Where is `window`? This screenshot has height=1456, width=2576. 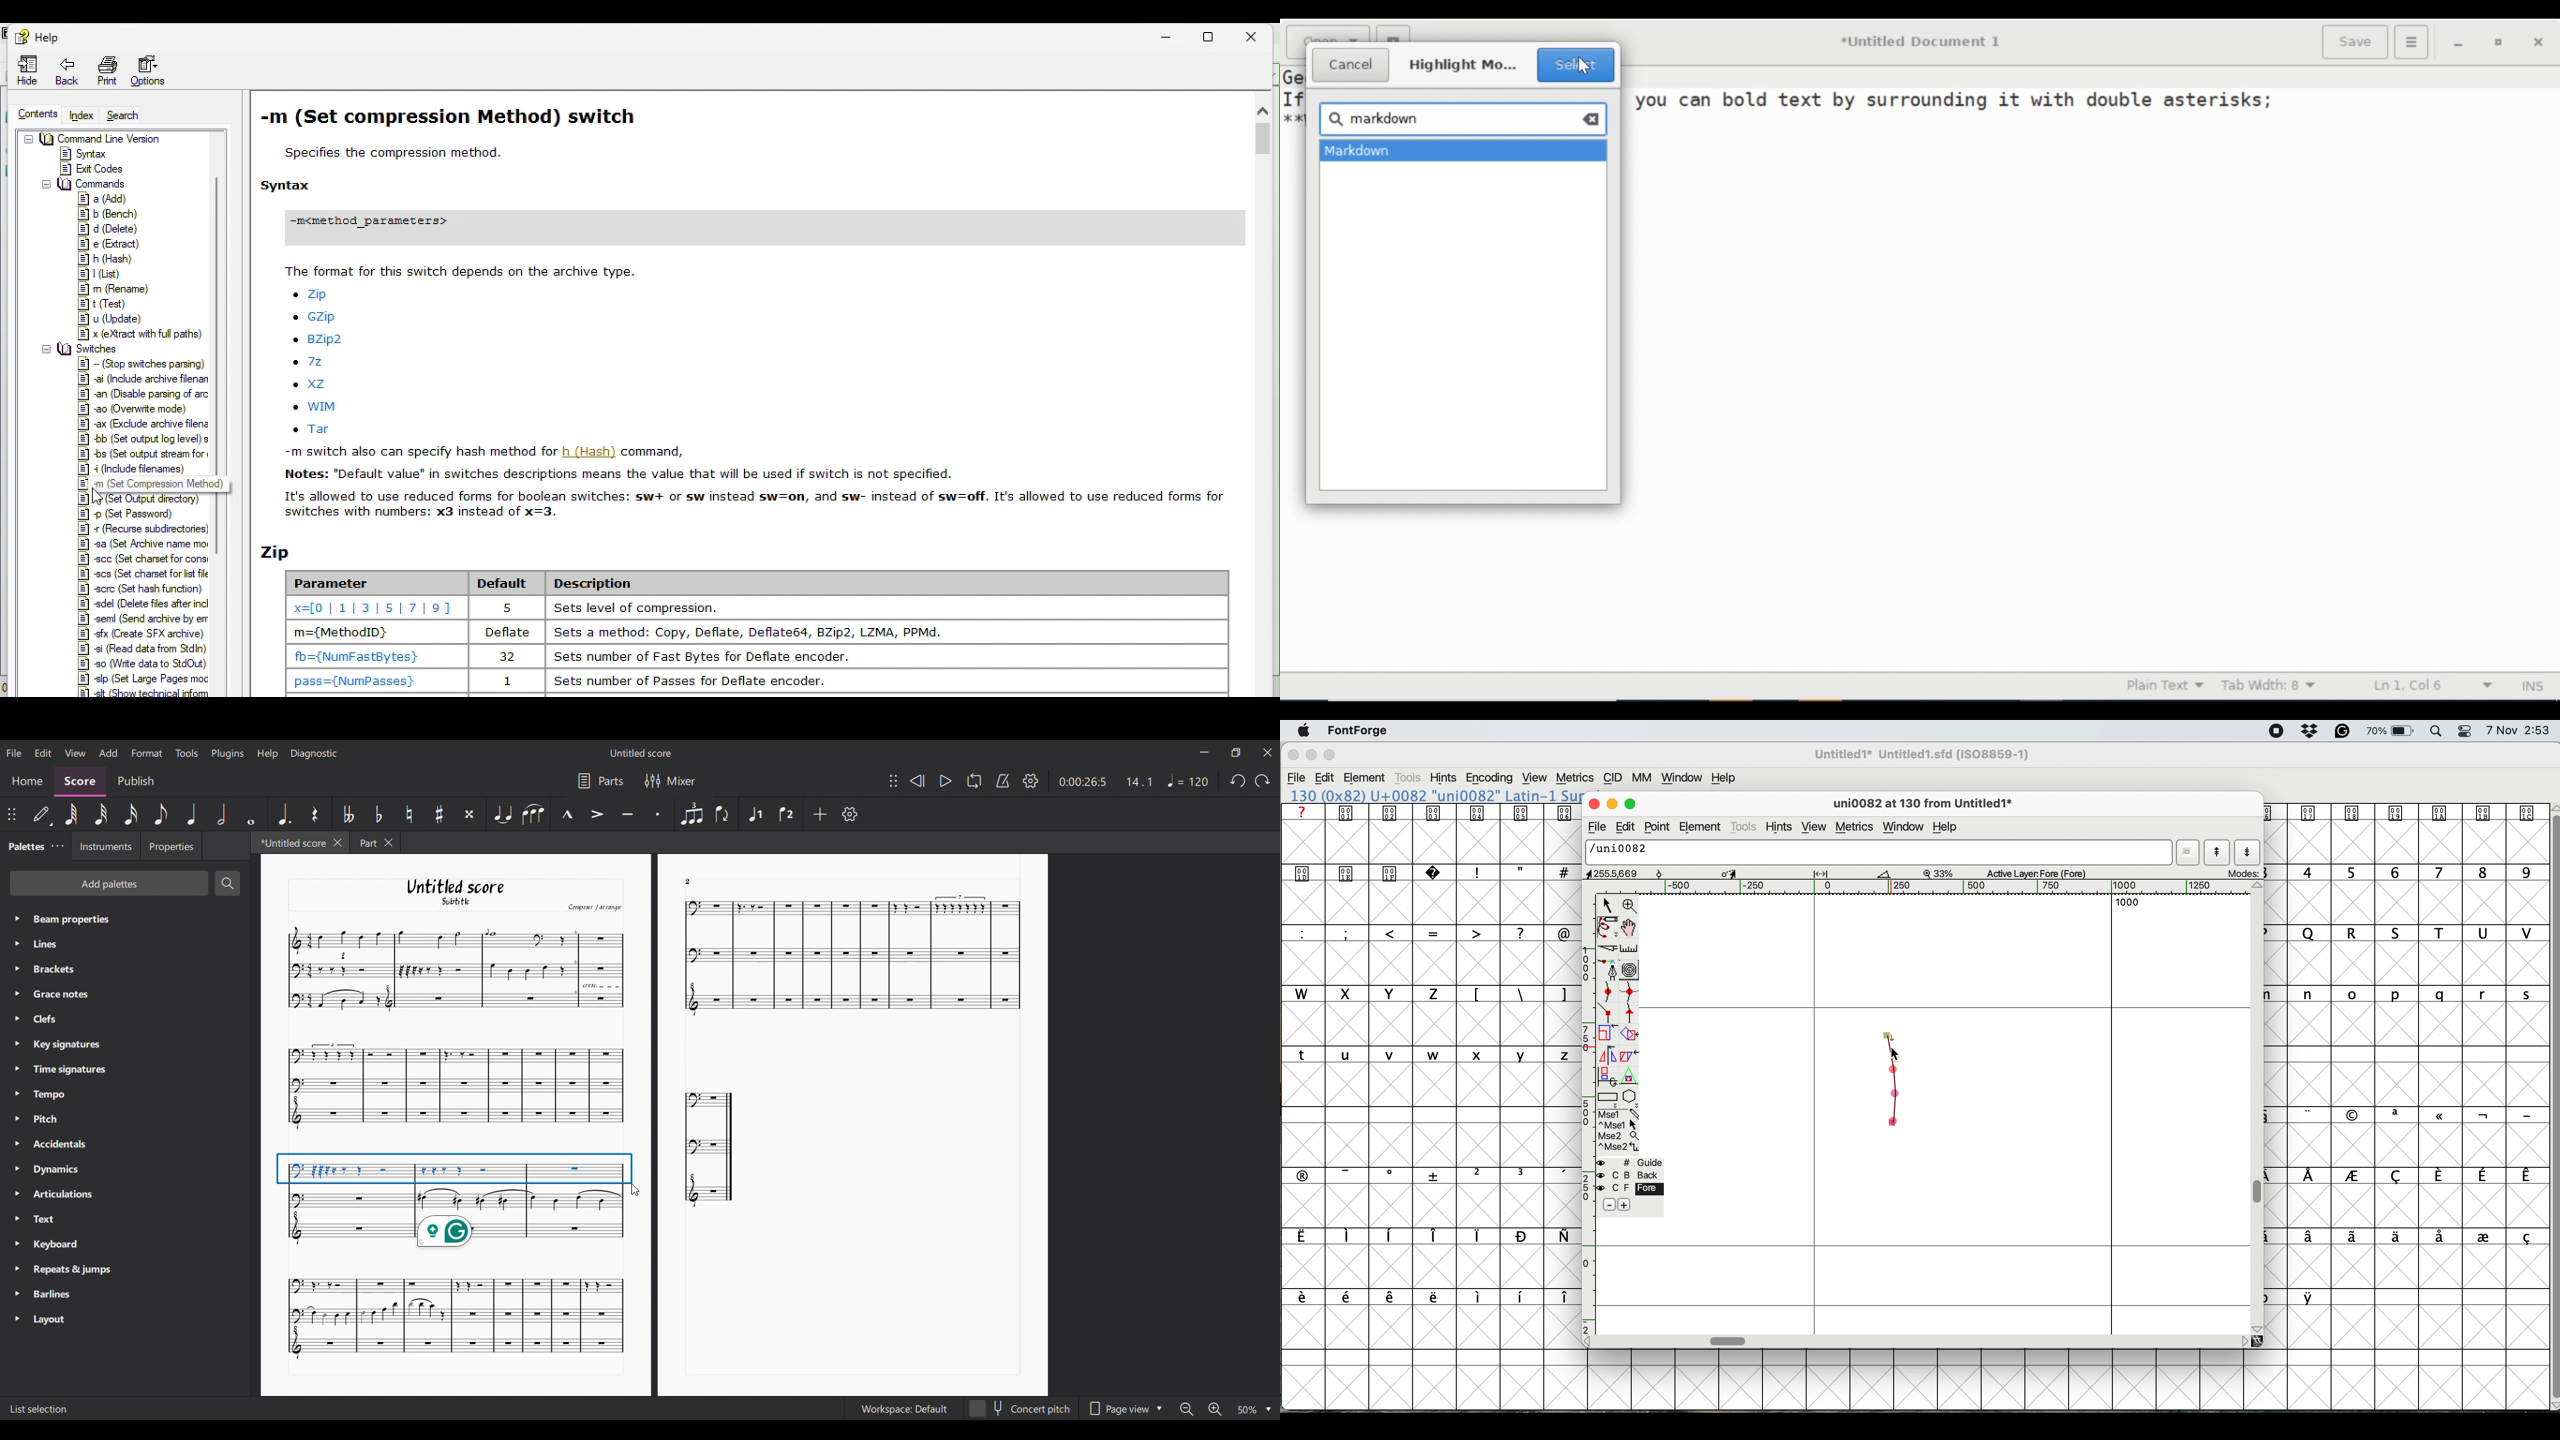 window is located at coordinates (1903, 825).